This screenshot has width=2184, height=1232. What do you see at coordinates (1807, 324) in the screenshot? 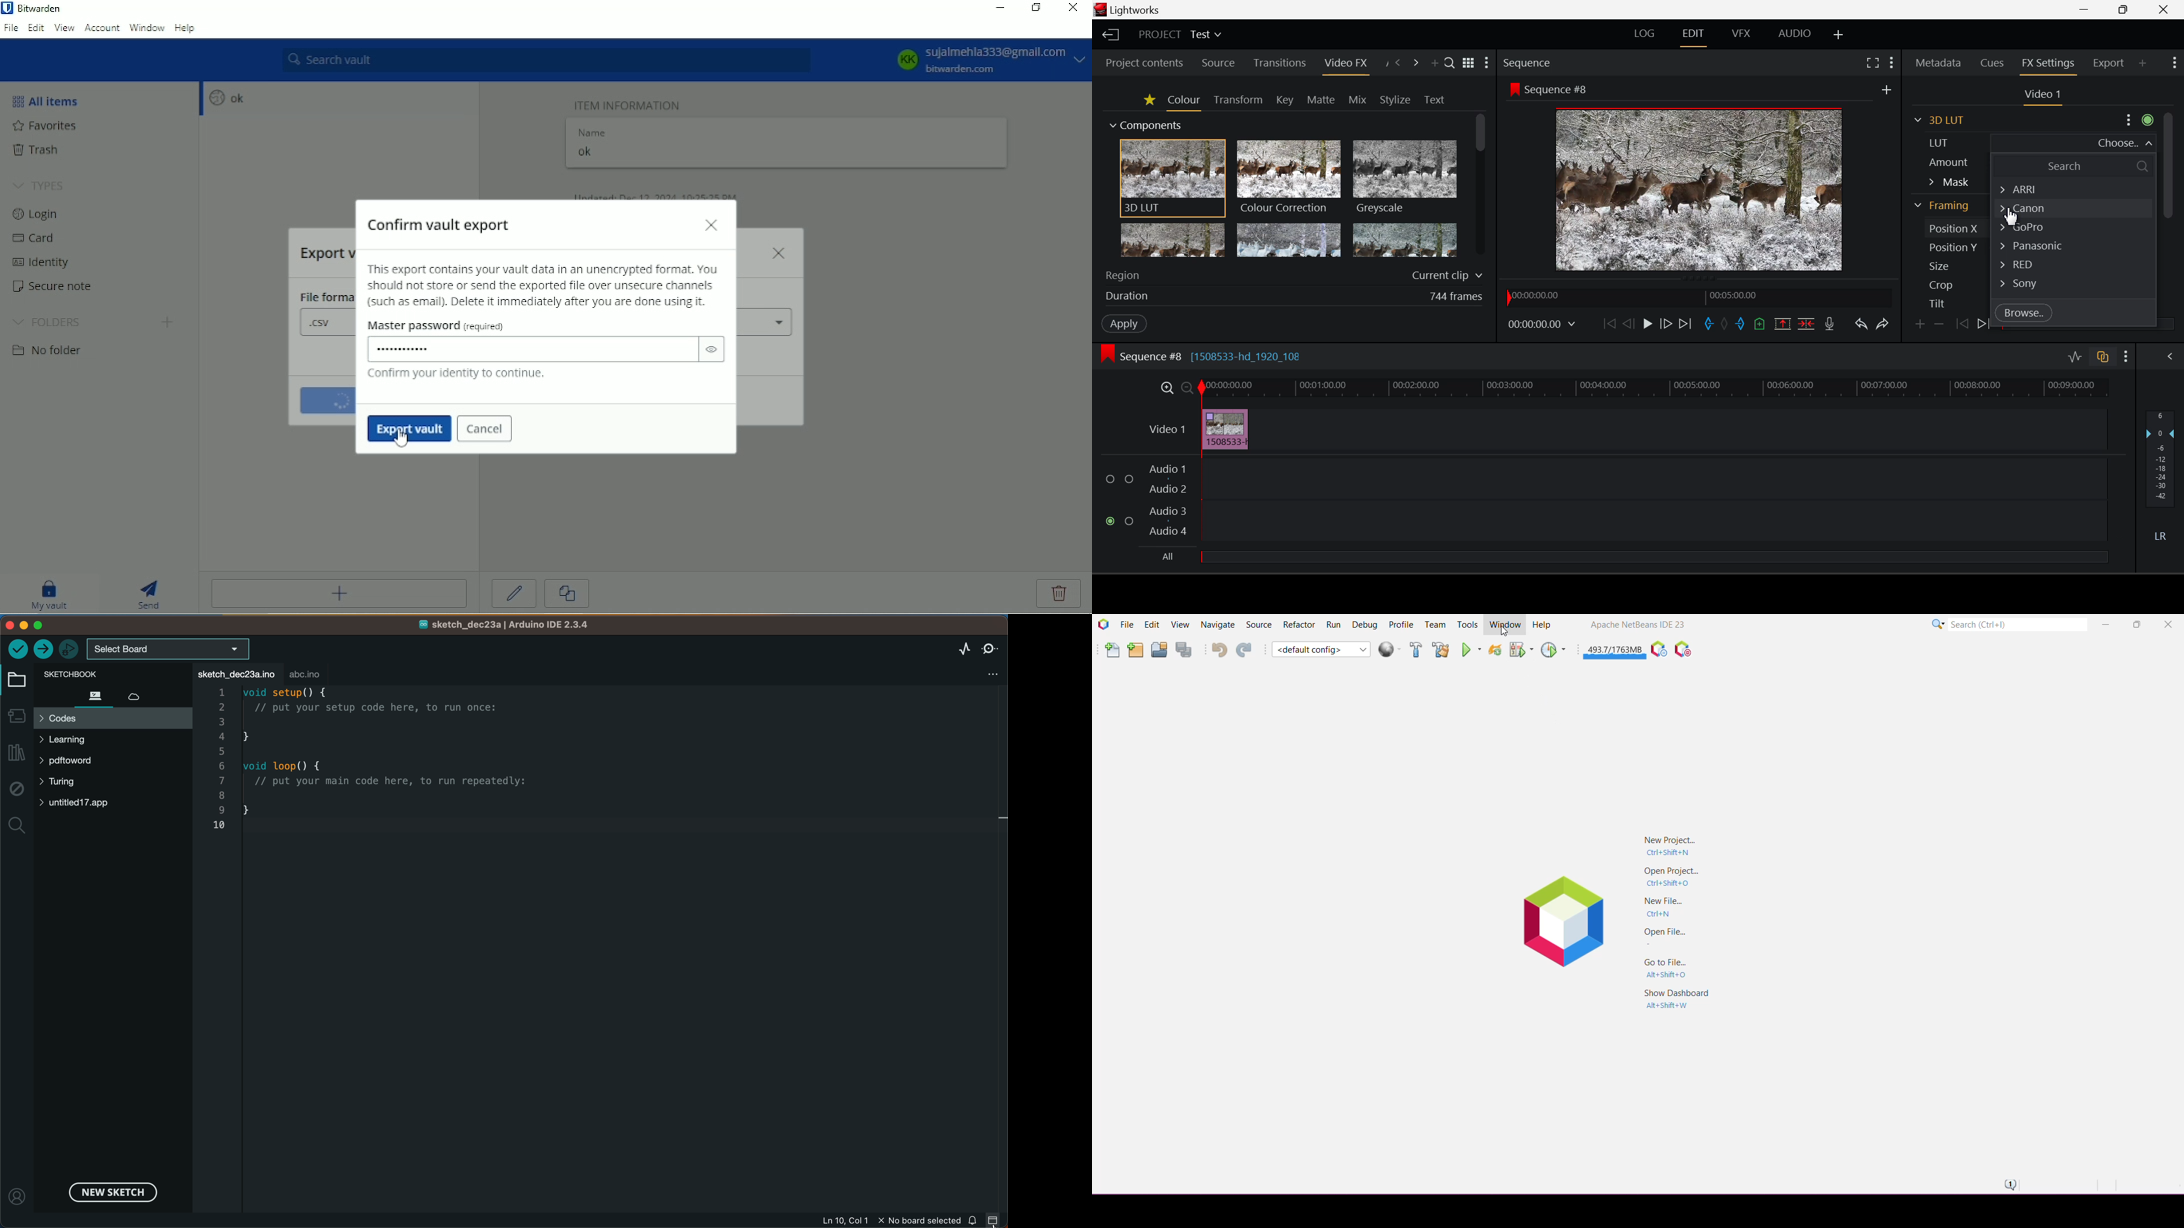
I see `Delete/Cut` at bounding box center [1807, 324].